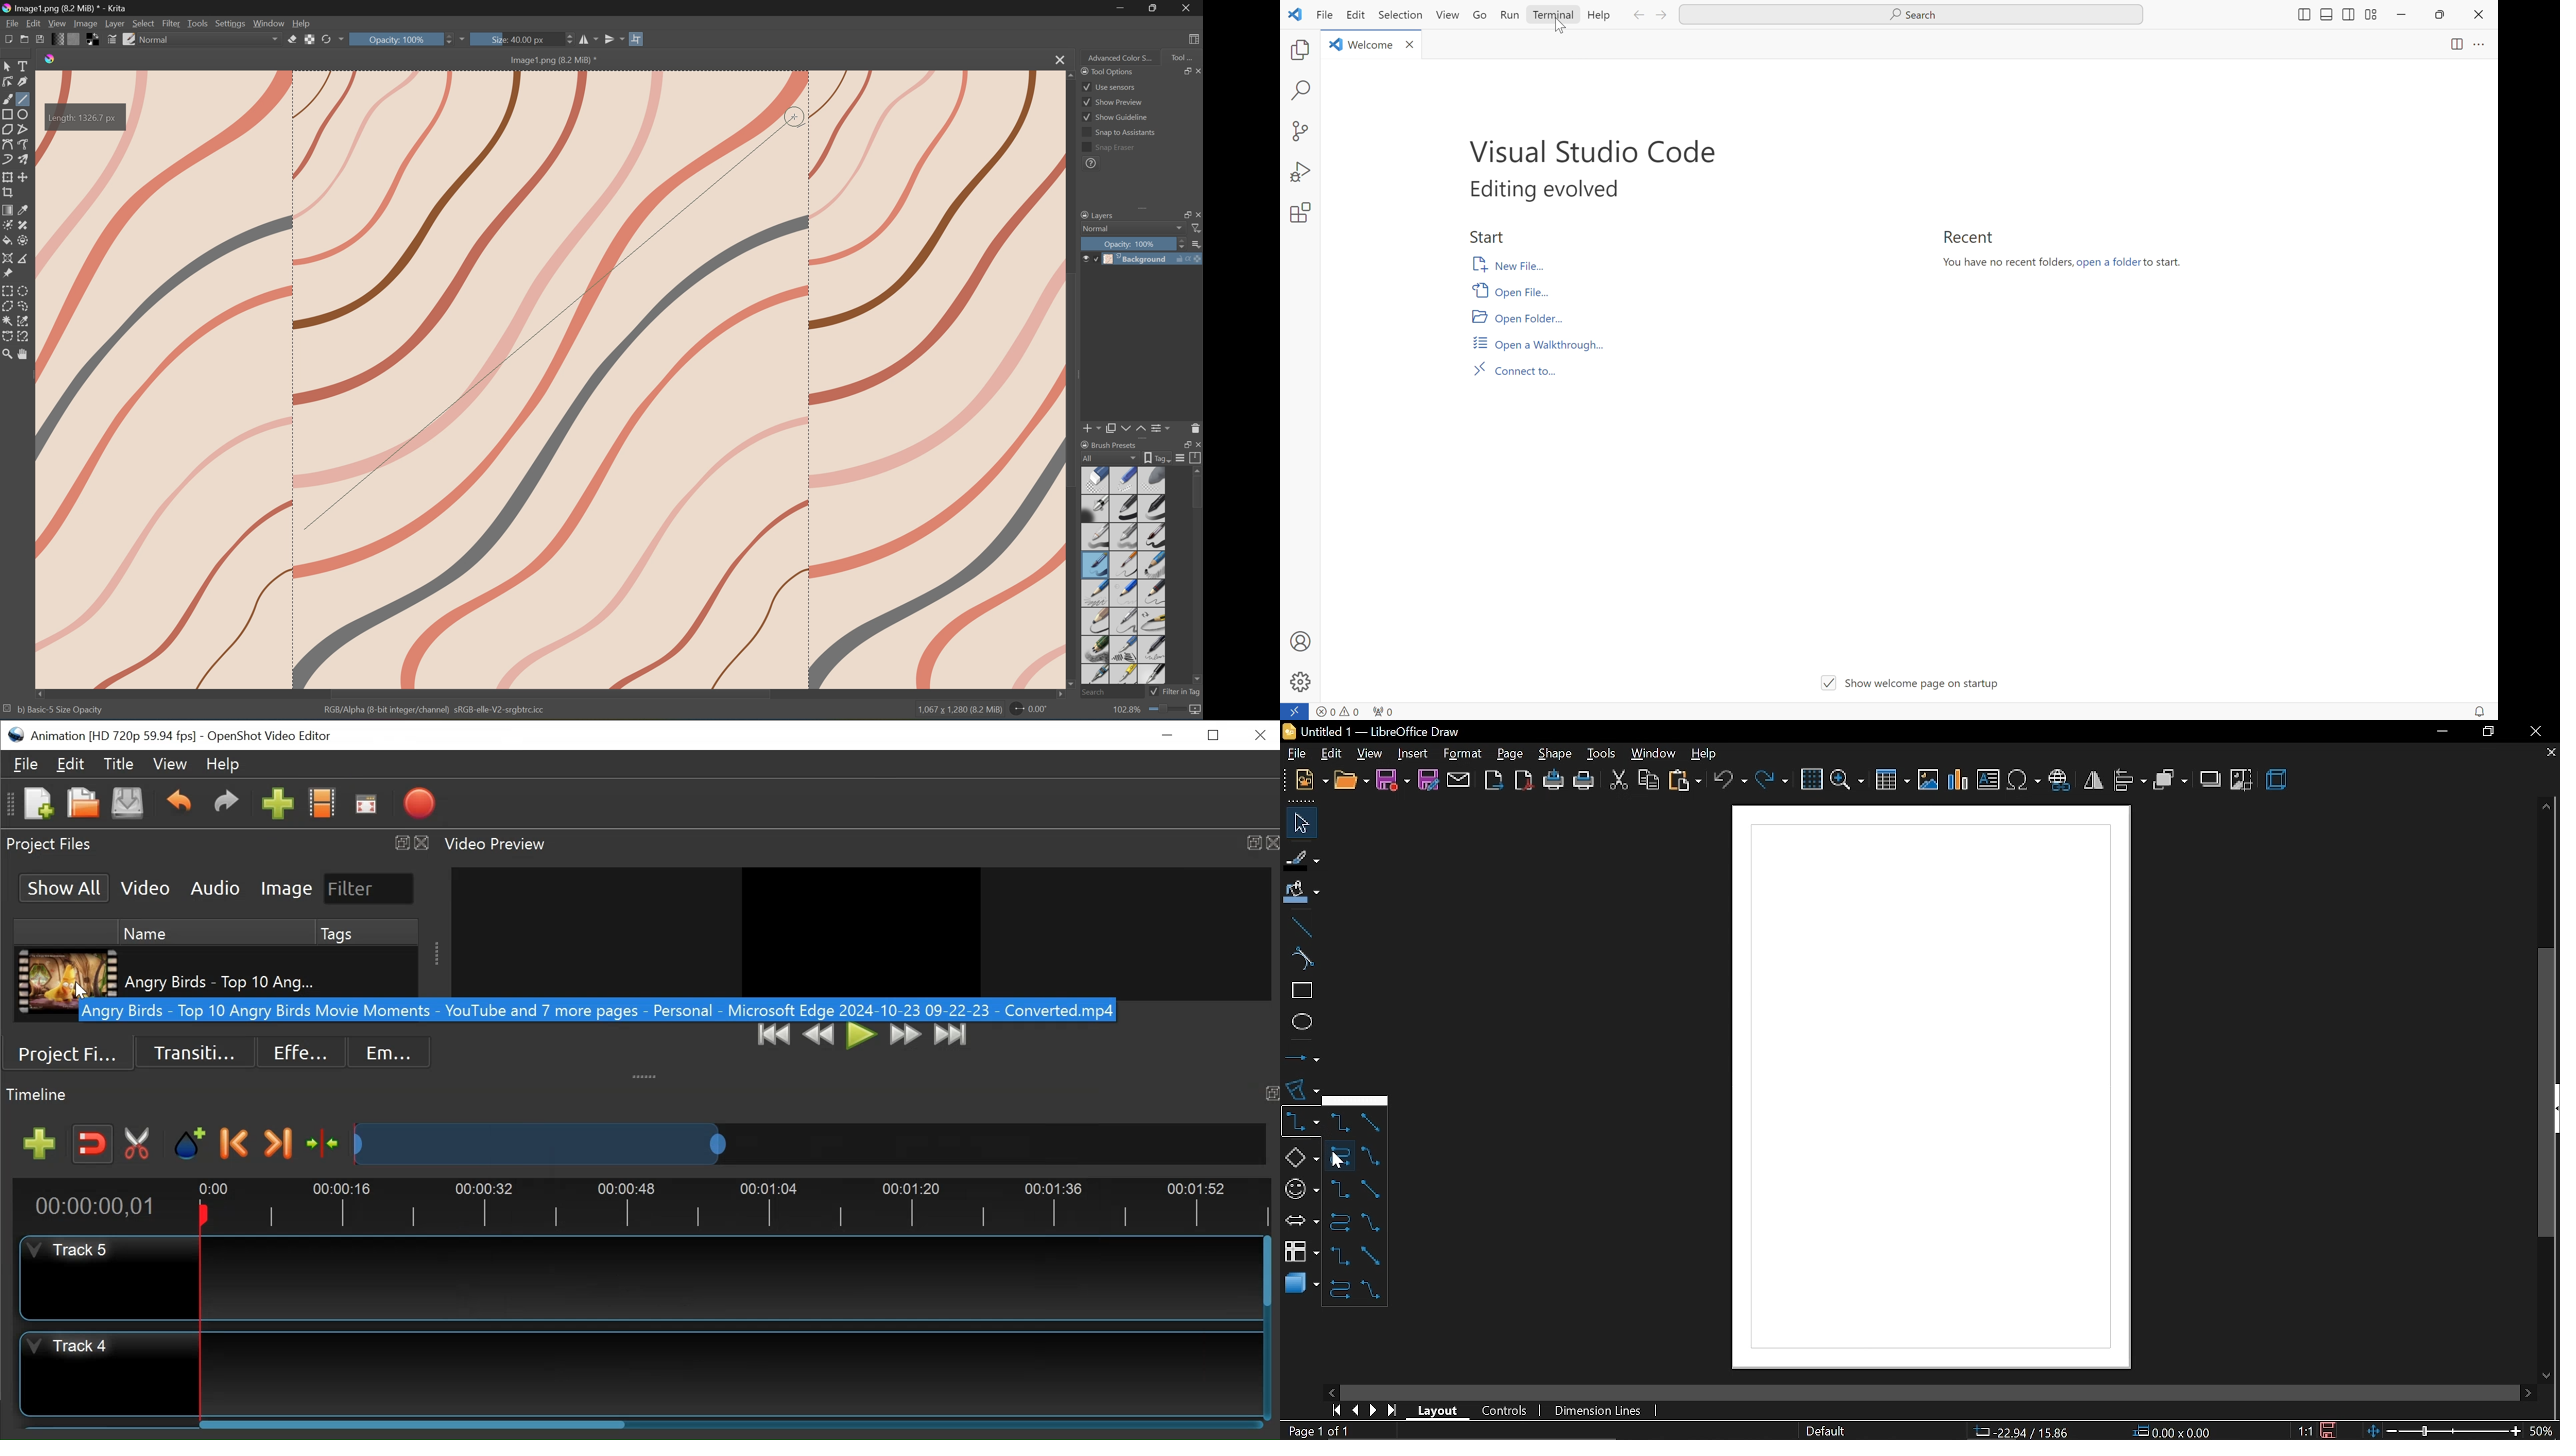  Describe the element at coordinates (1084, 256) in the screenshot. I see `Visibility` at that location.